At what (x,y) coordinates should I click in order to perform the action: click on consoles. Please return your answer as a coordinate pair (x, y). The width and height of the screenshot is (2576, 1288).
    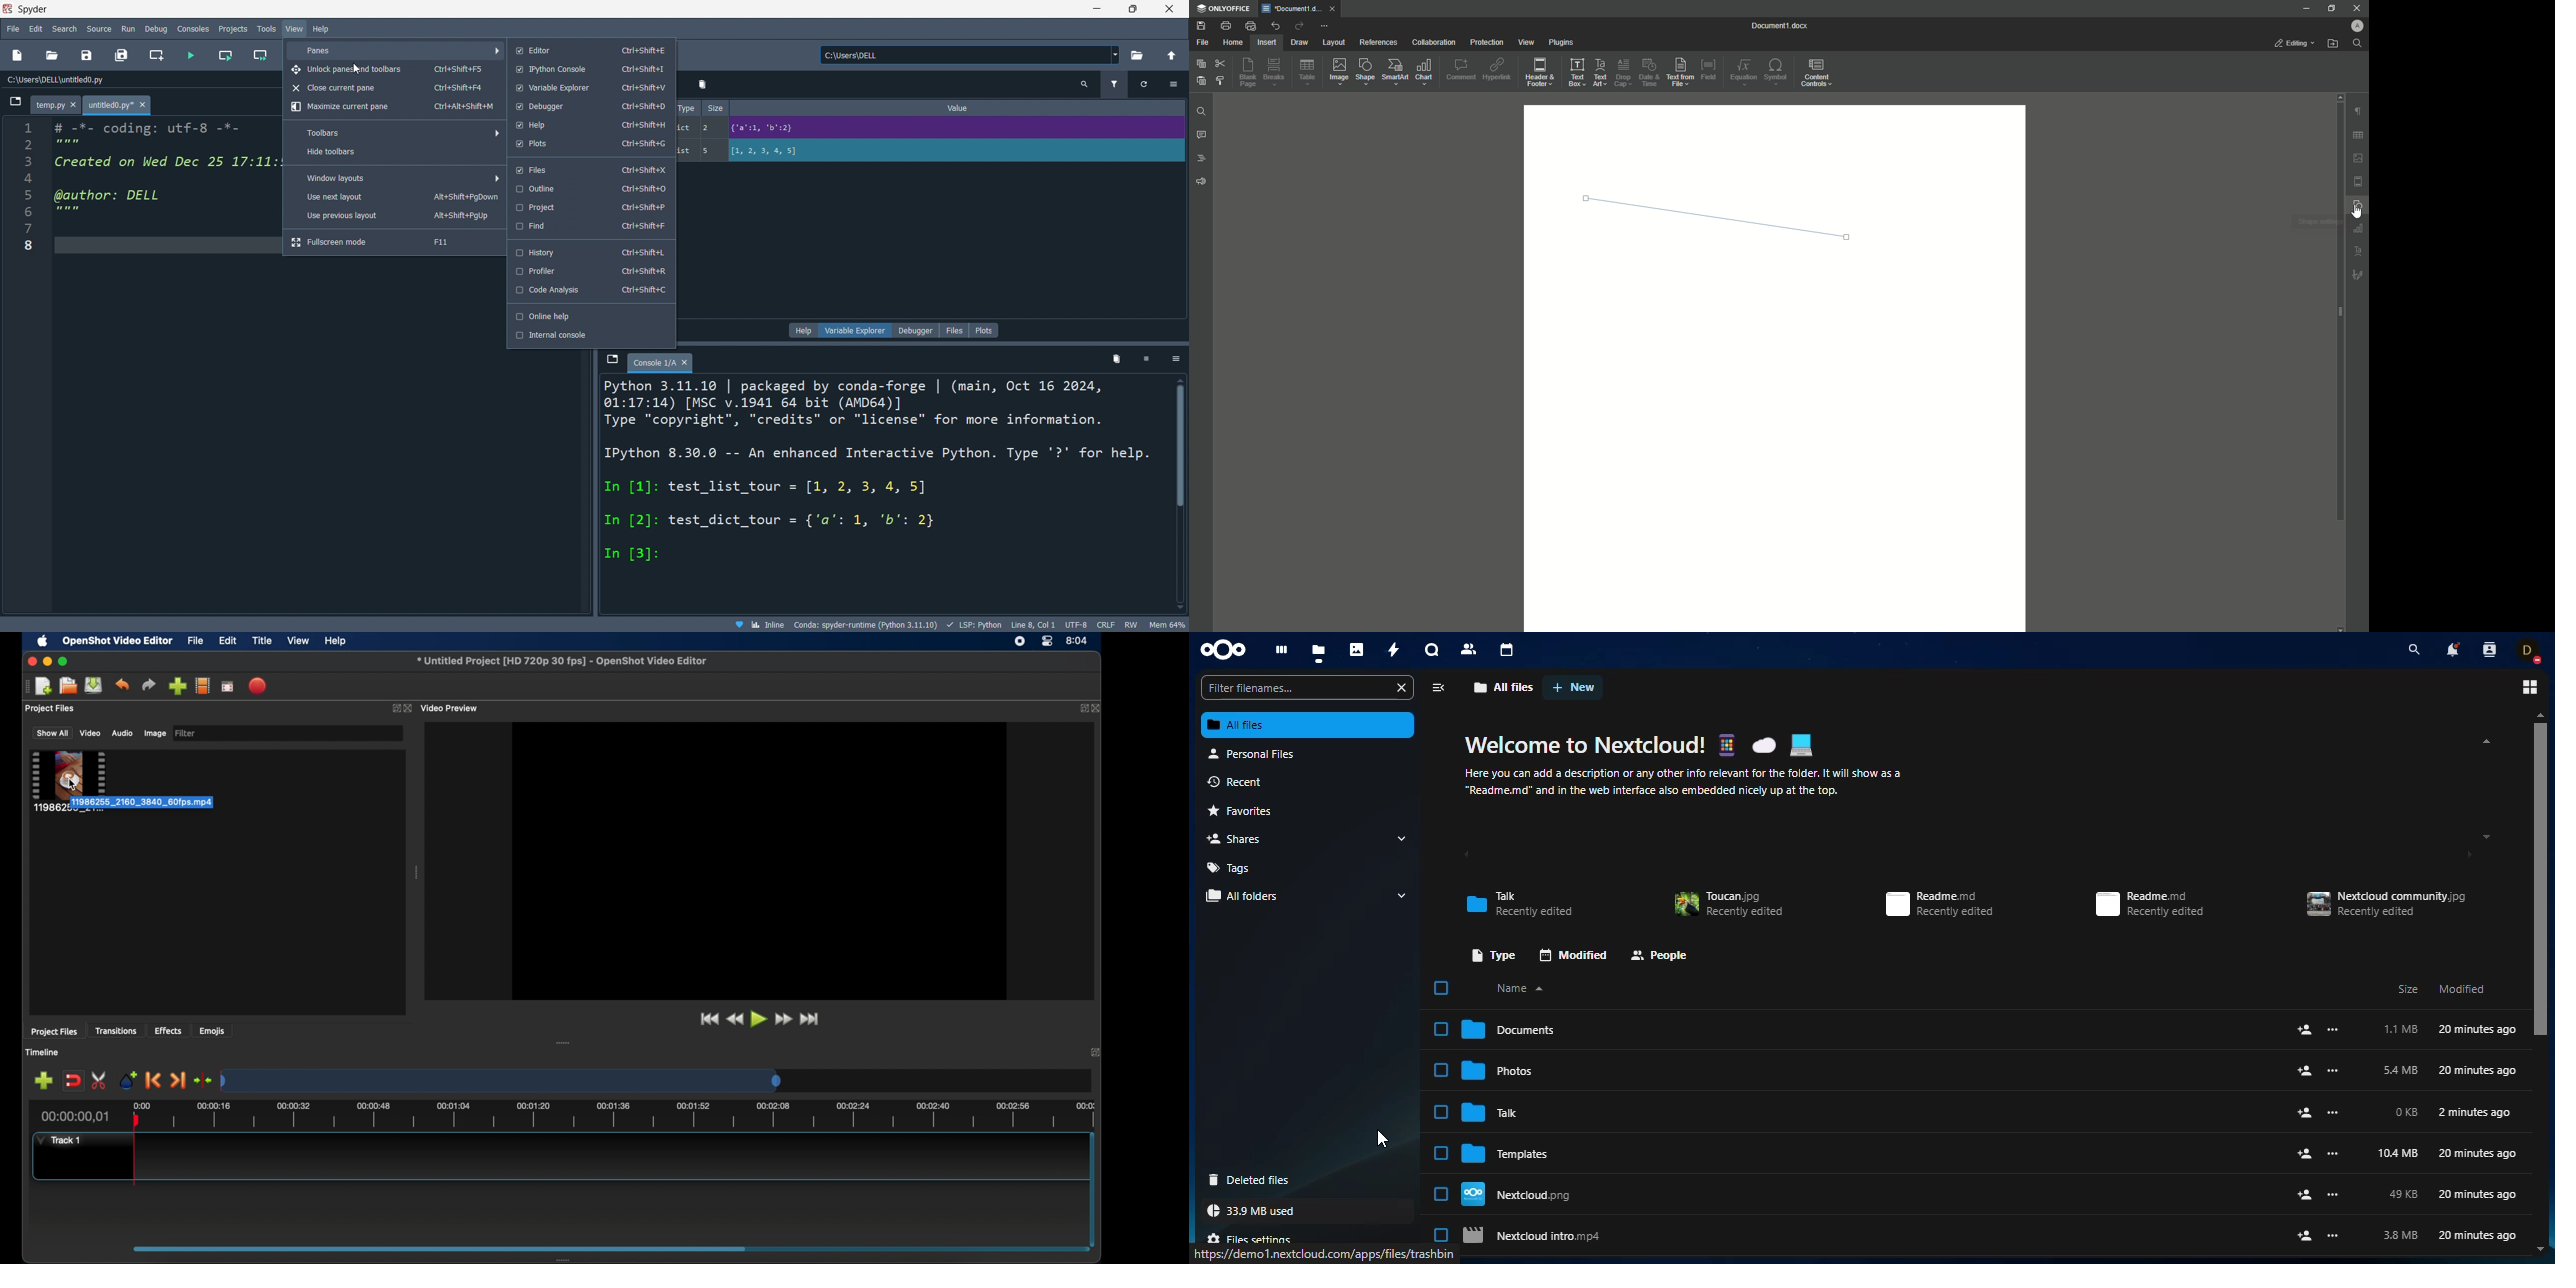
    Looking at the image, I should click on (195, 28).